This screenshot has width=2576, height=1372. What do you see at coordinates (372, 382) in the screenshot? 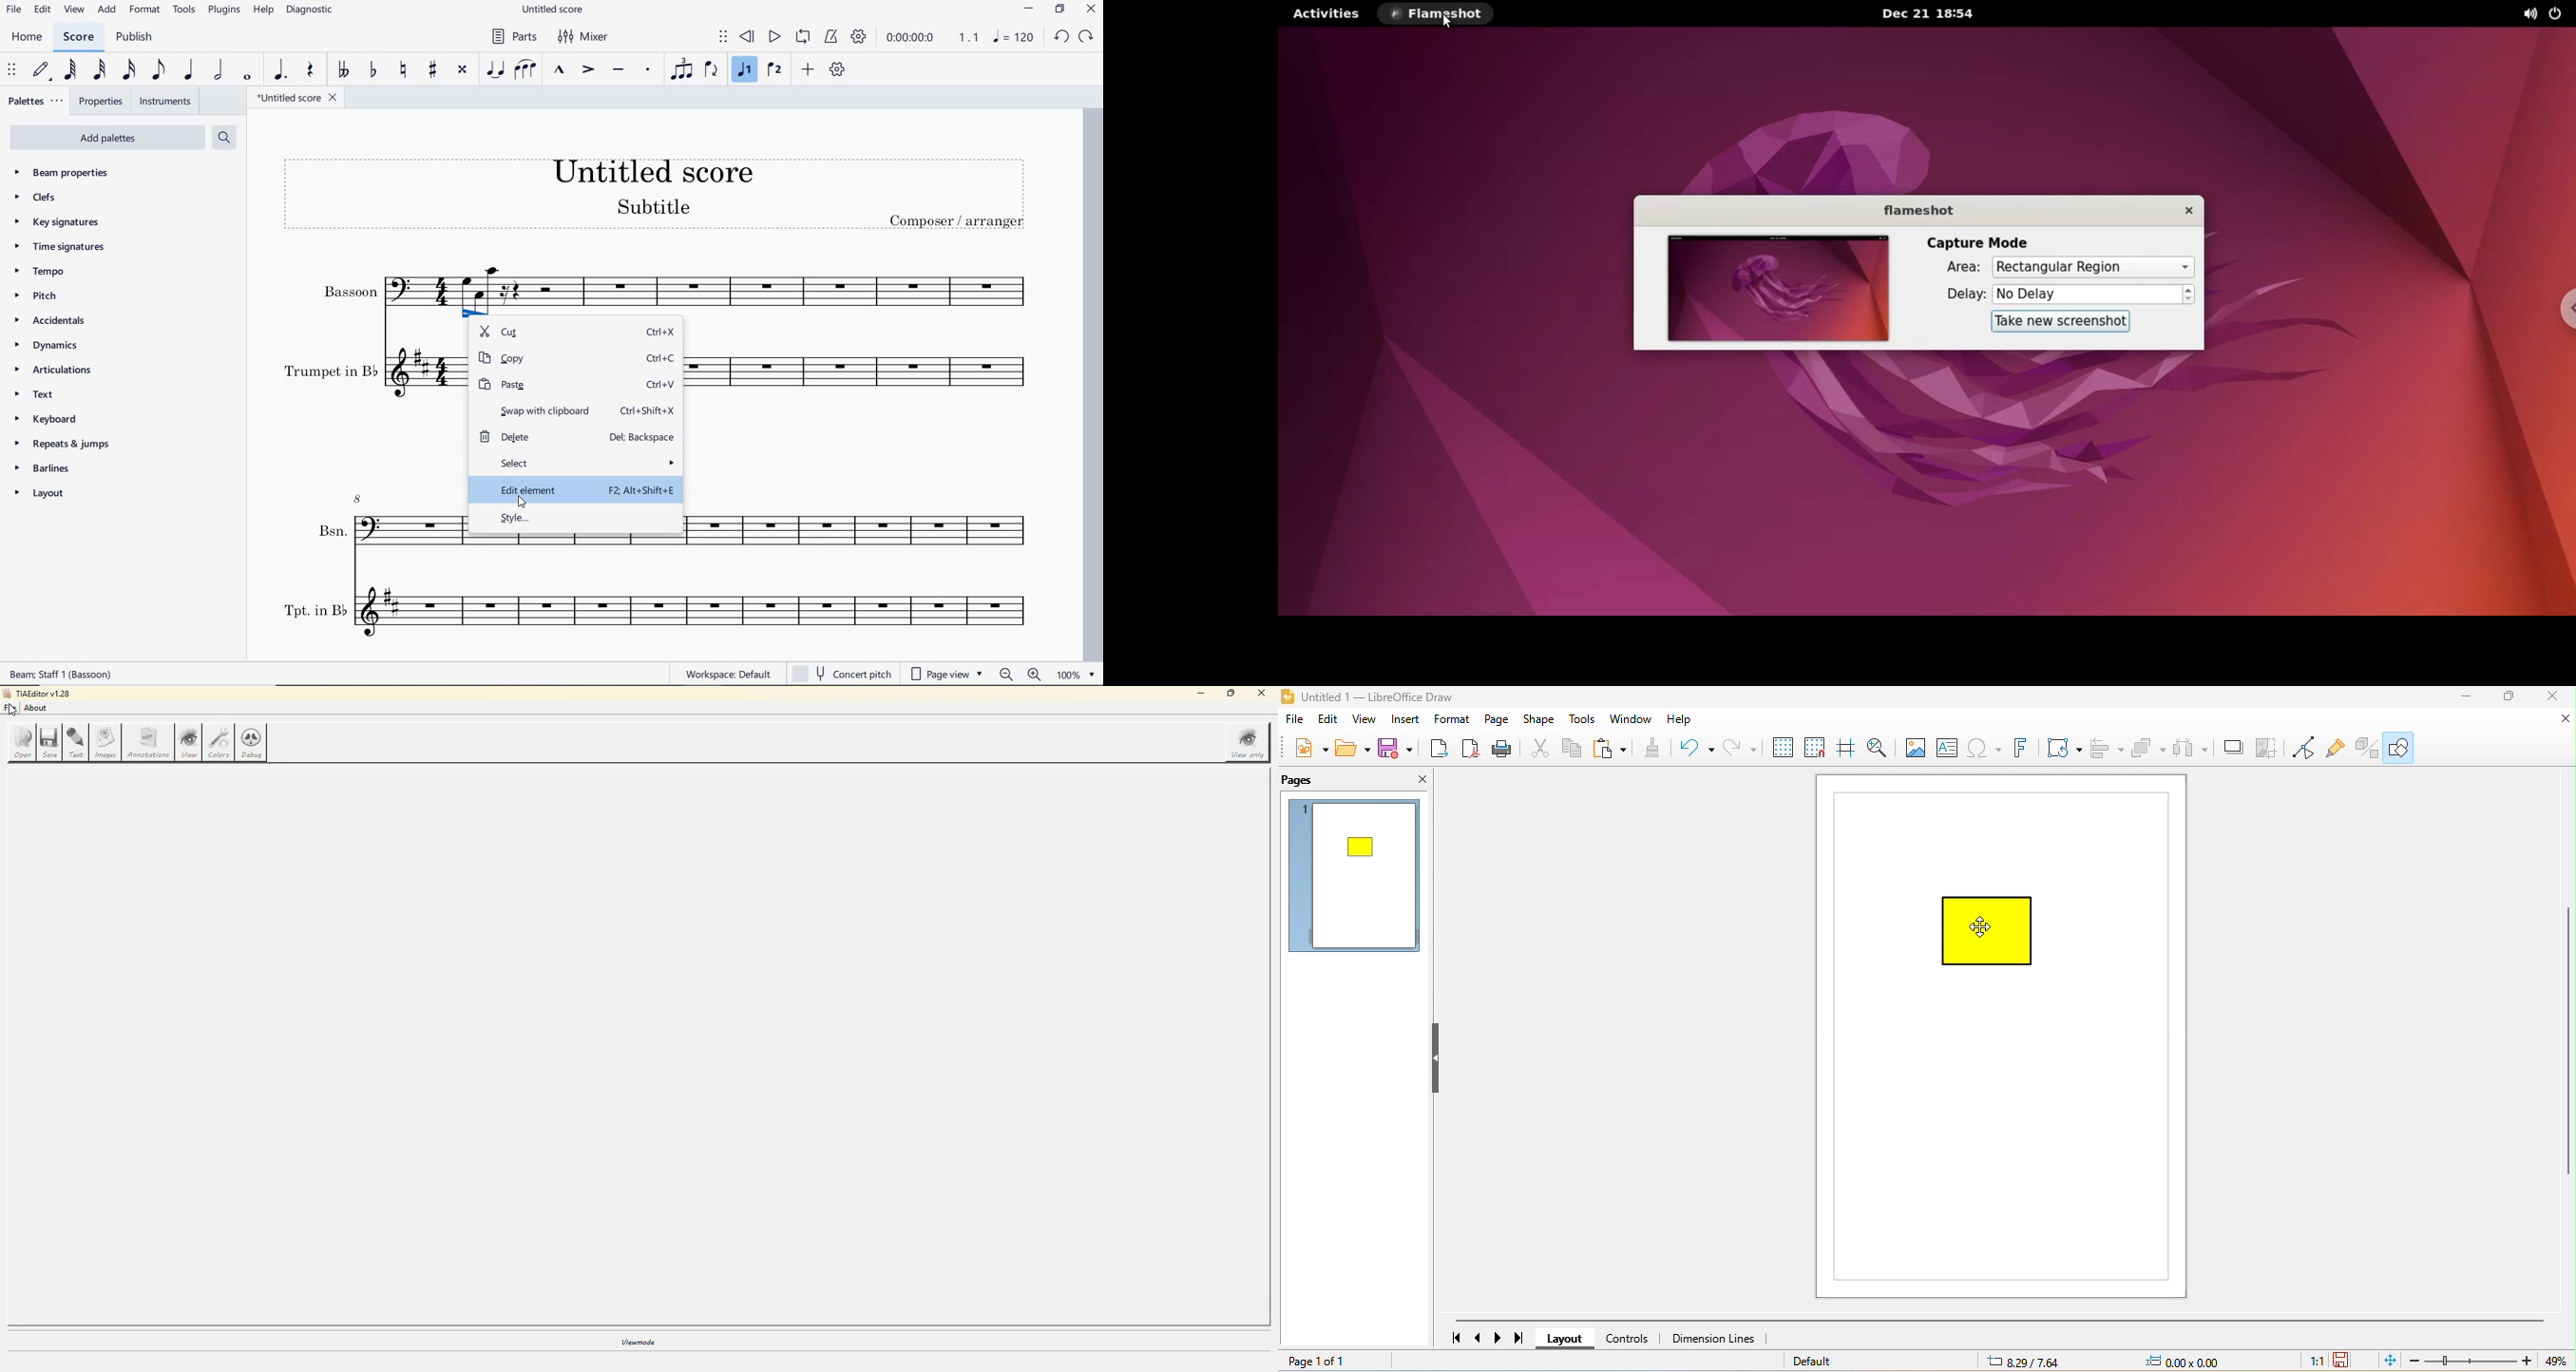
I see `Trumpet in B` at bounding box center [372, 382].